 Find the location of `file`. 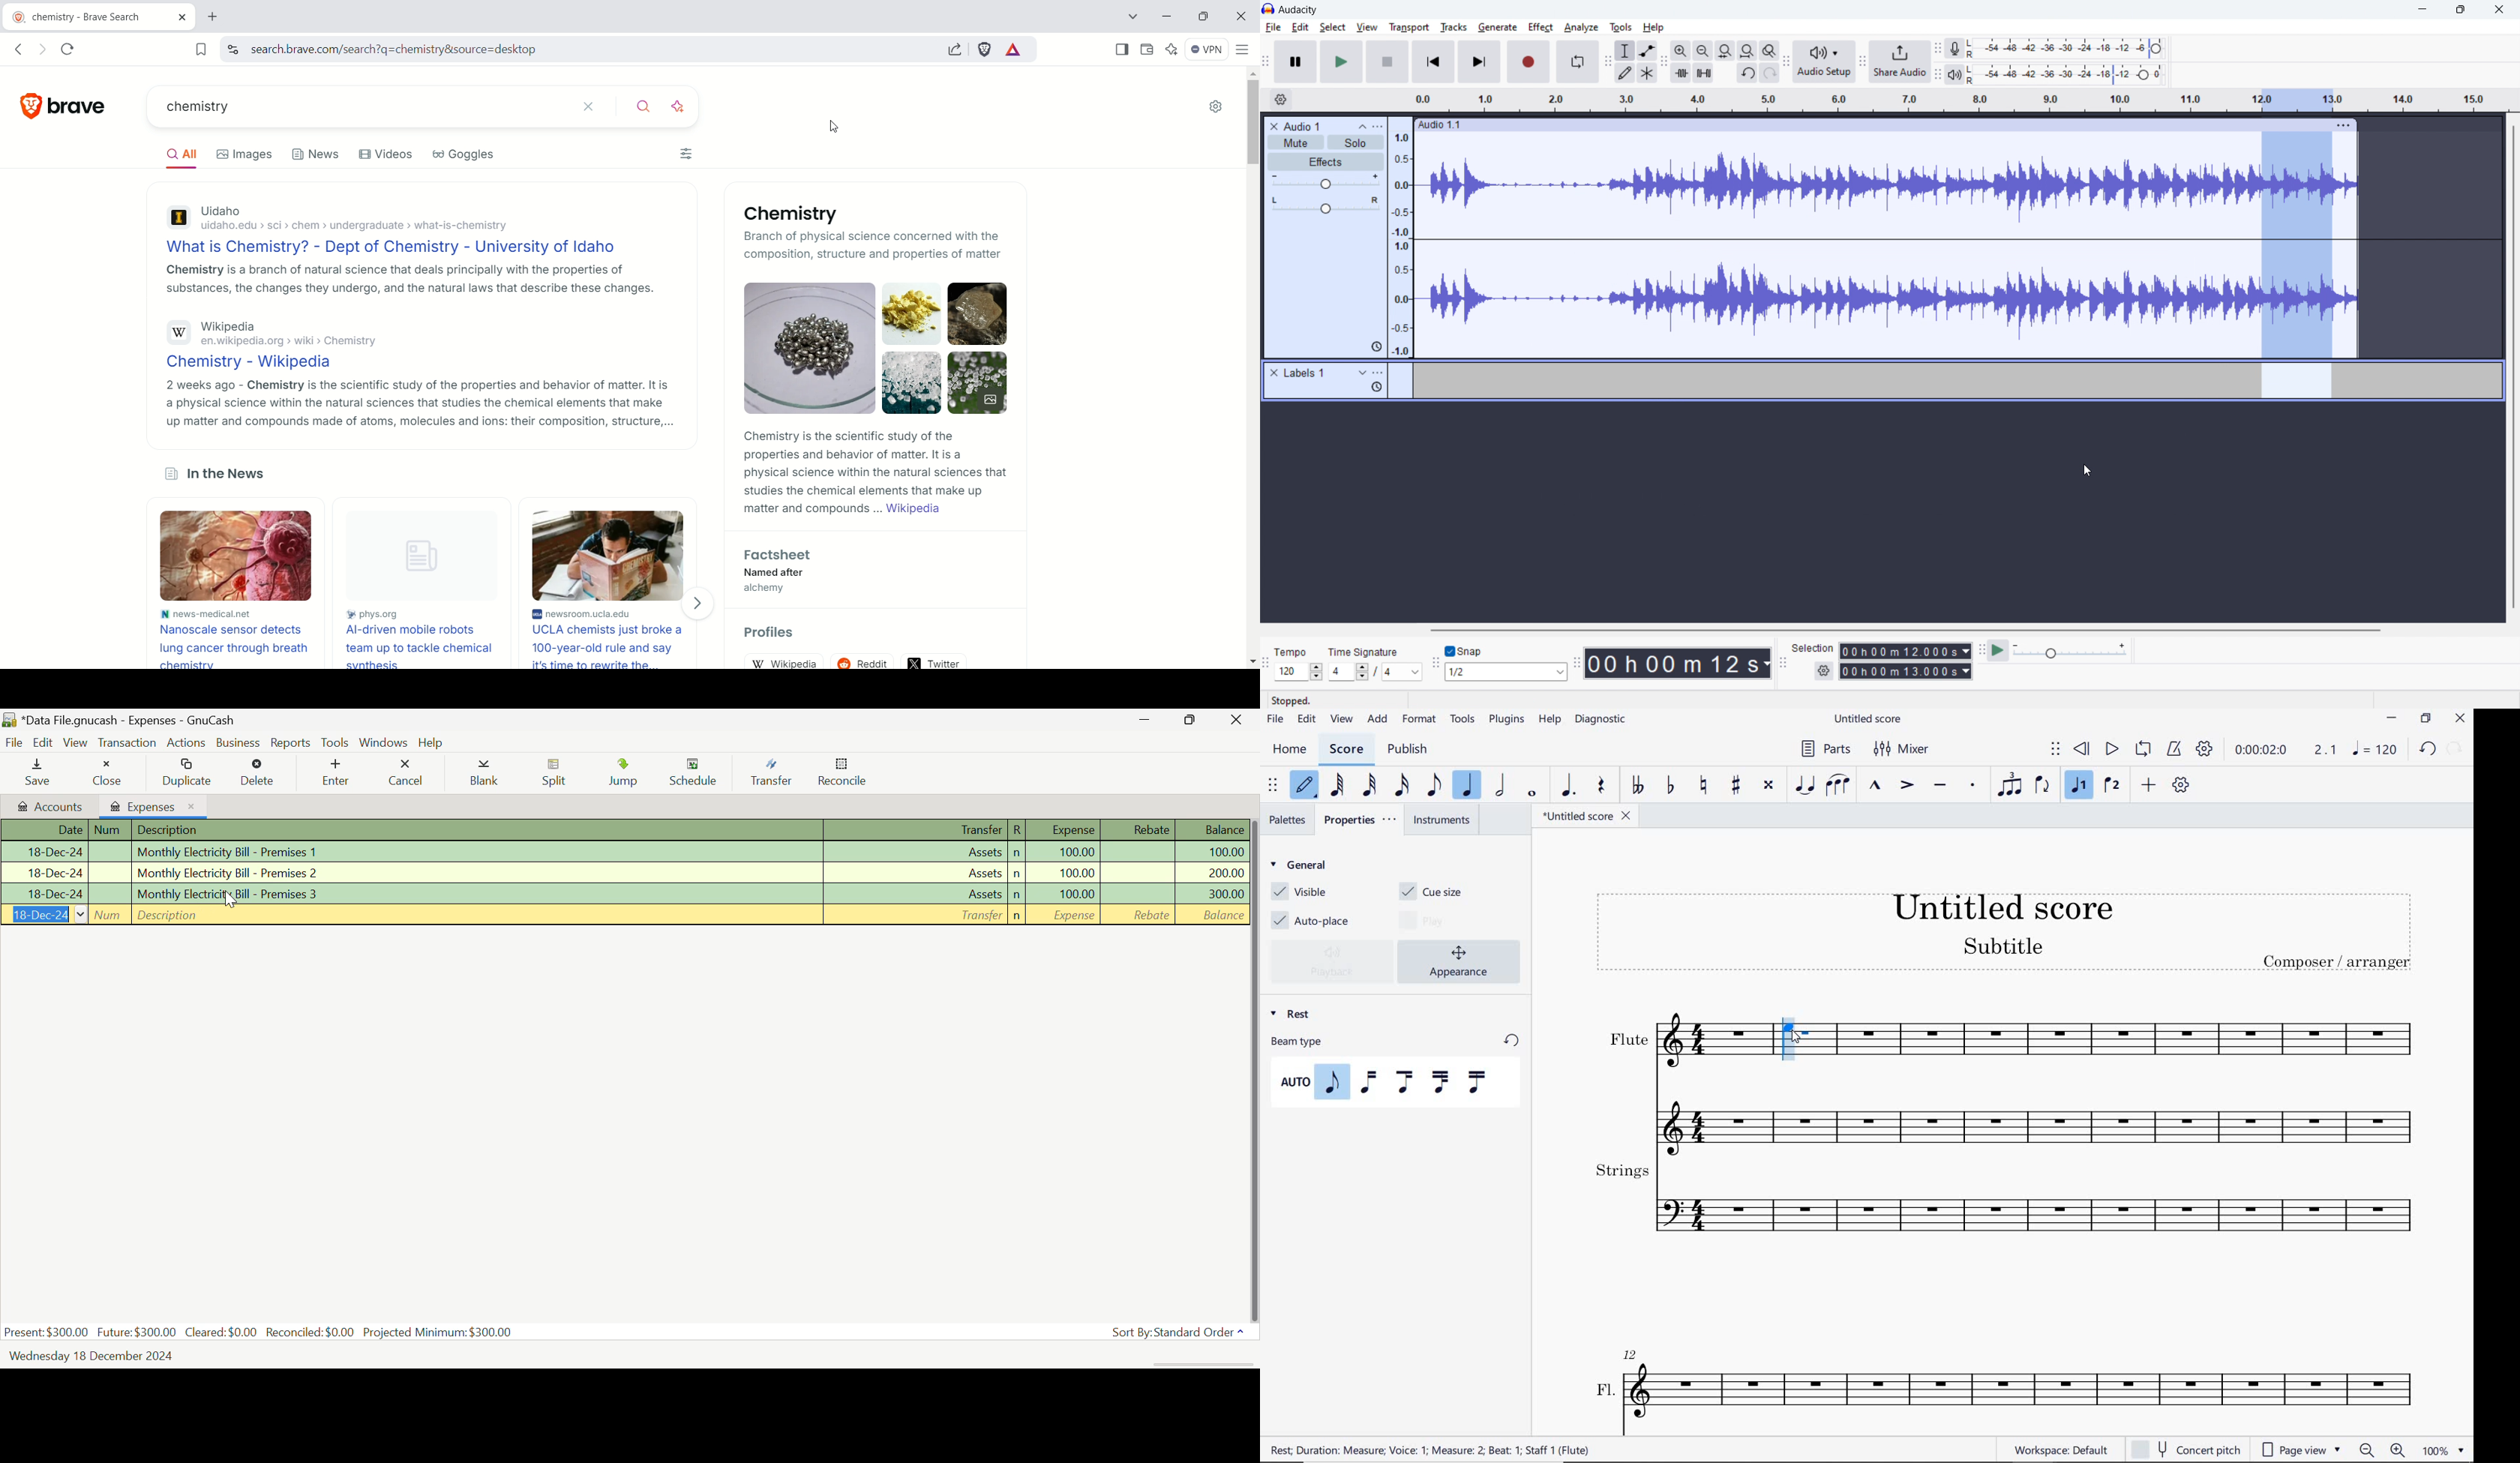

file is located at coordinates (1274, 28).